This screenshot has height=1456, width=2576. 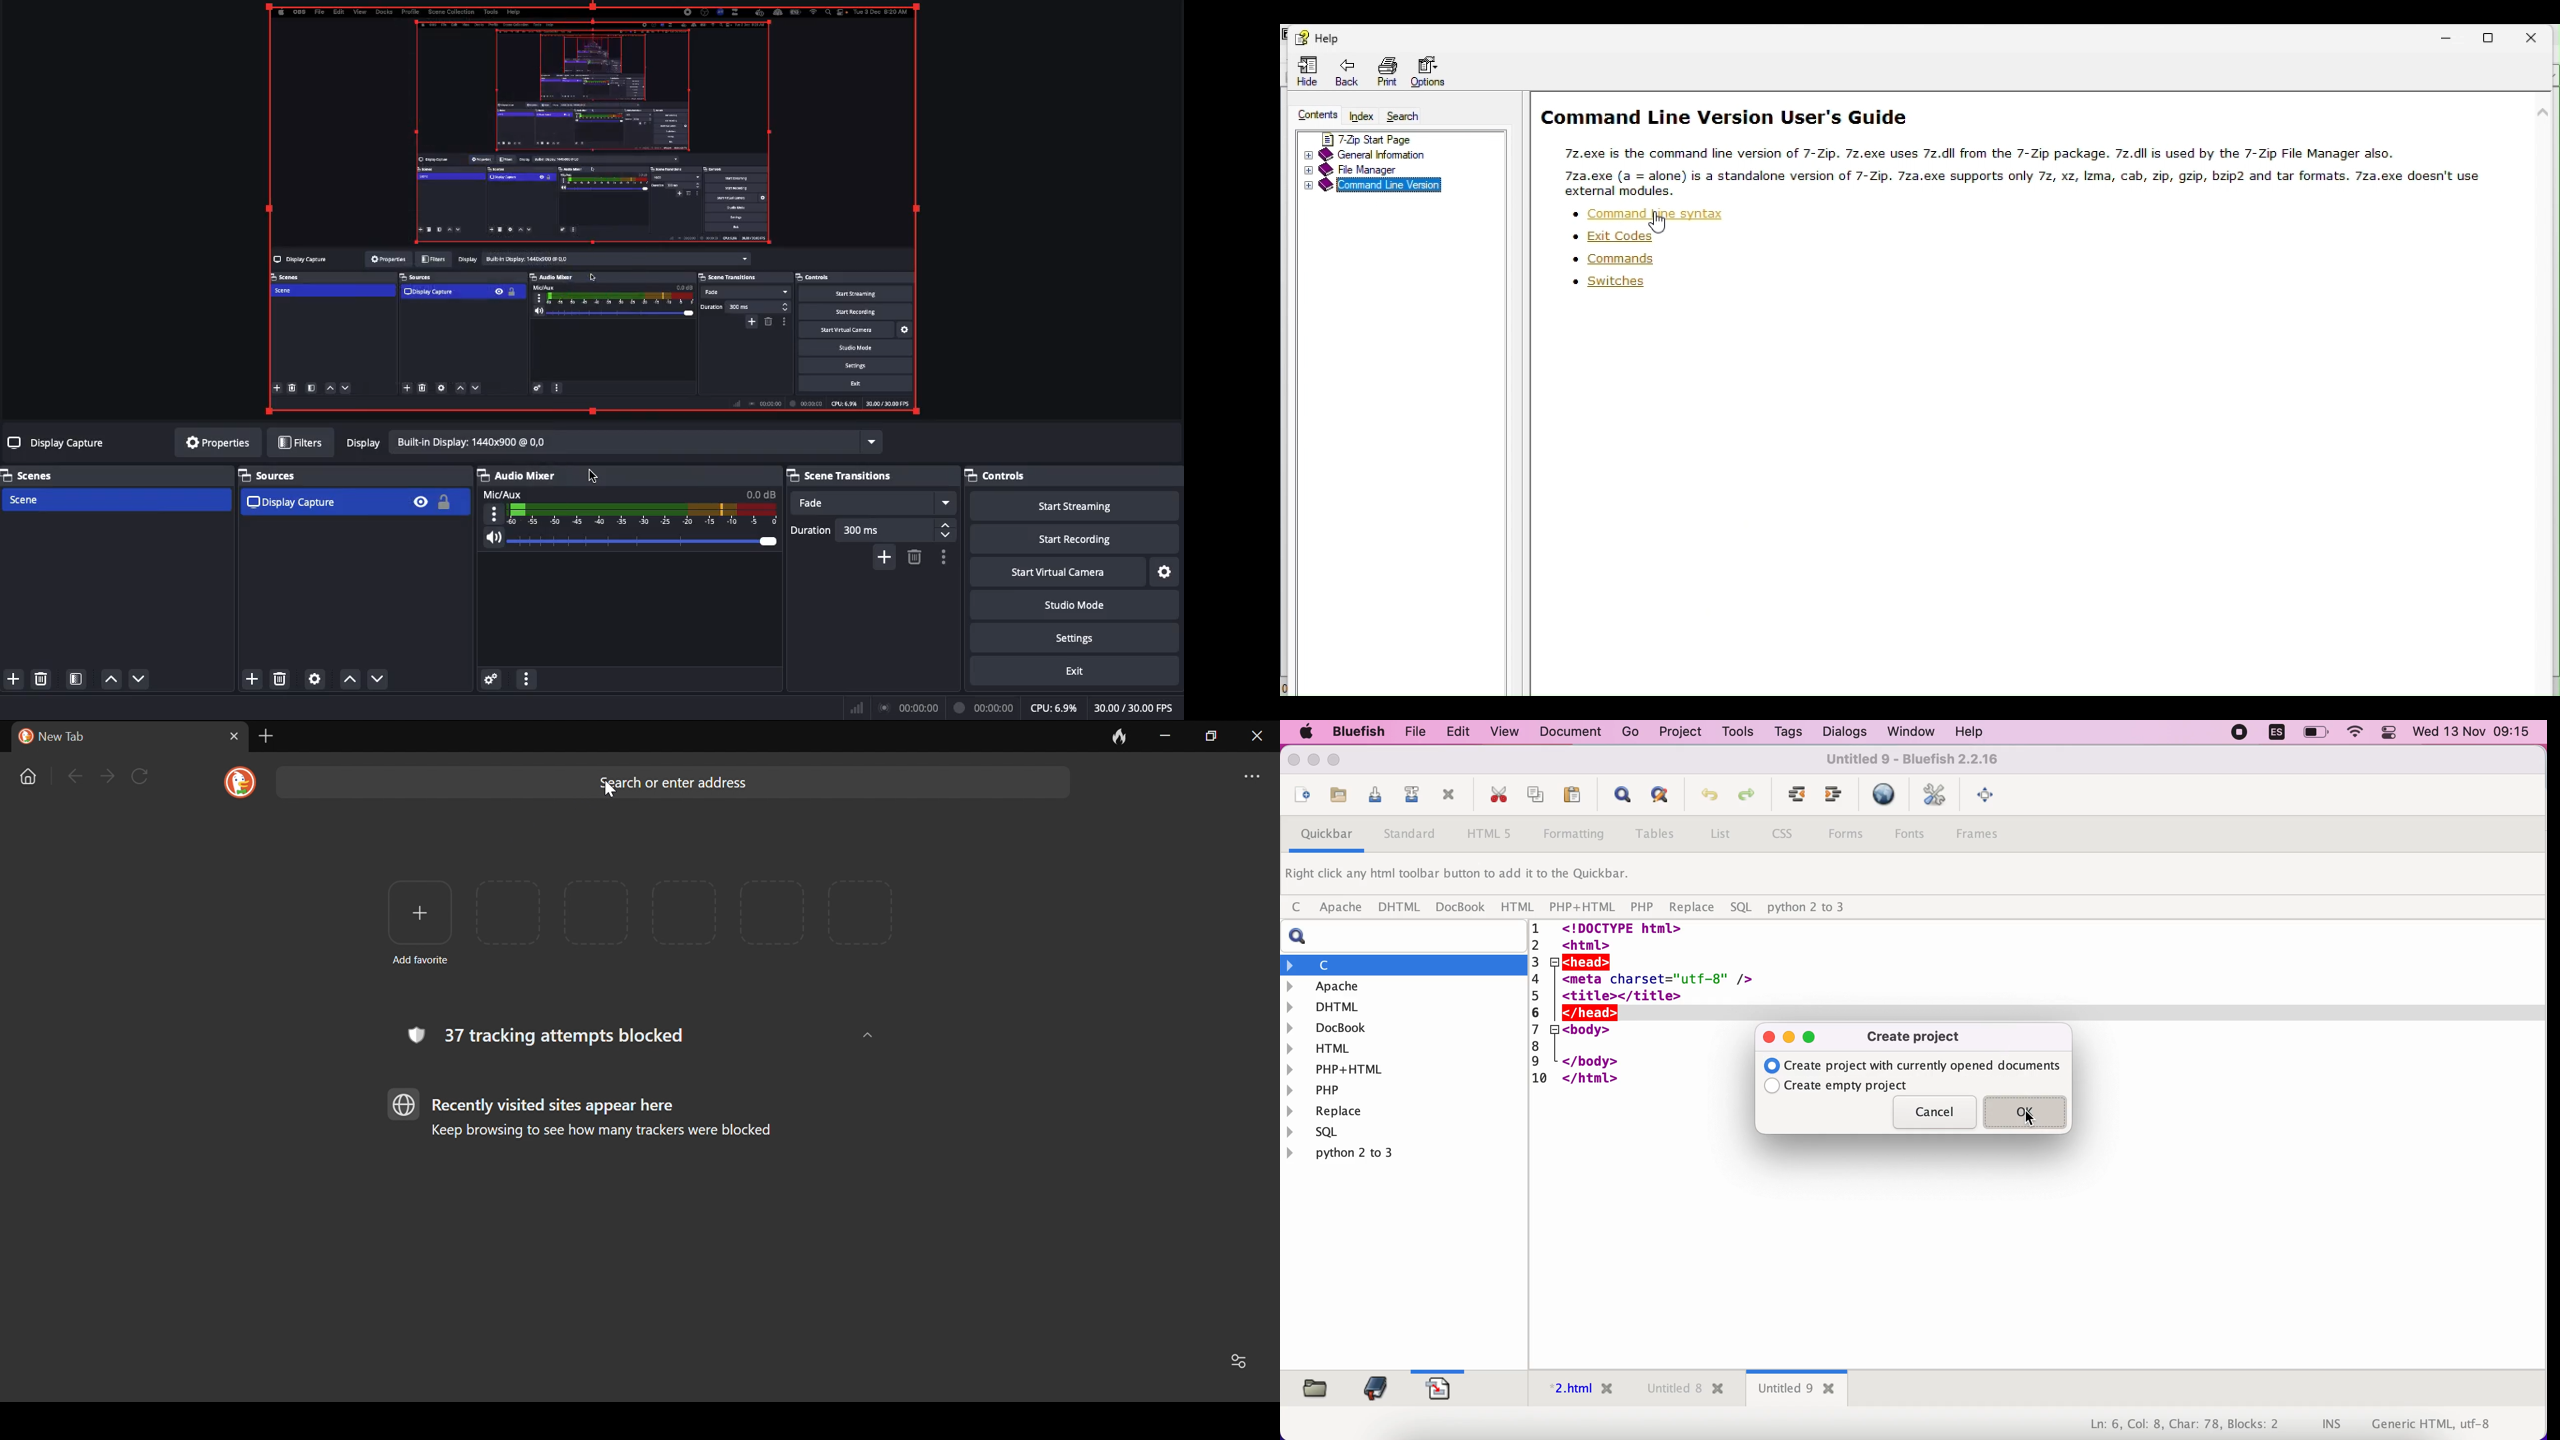 I want to click on Fade, so click(x=875, y=504).